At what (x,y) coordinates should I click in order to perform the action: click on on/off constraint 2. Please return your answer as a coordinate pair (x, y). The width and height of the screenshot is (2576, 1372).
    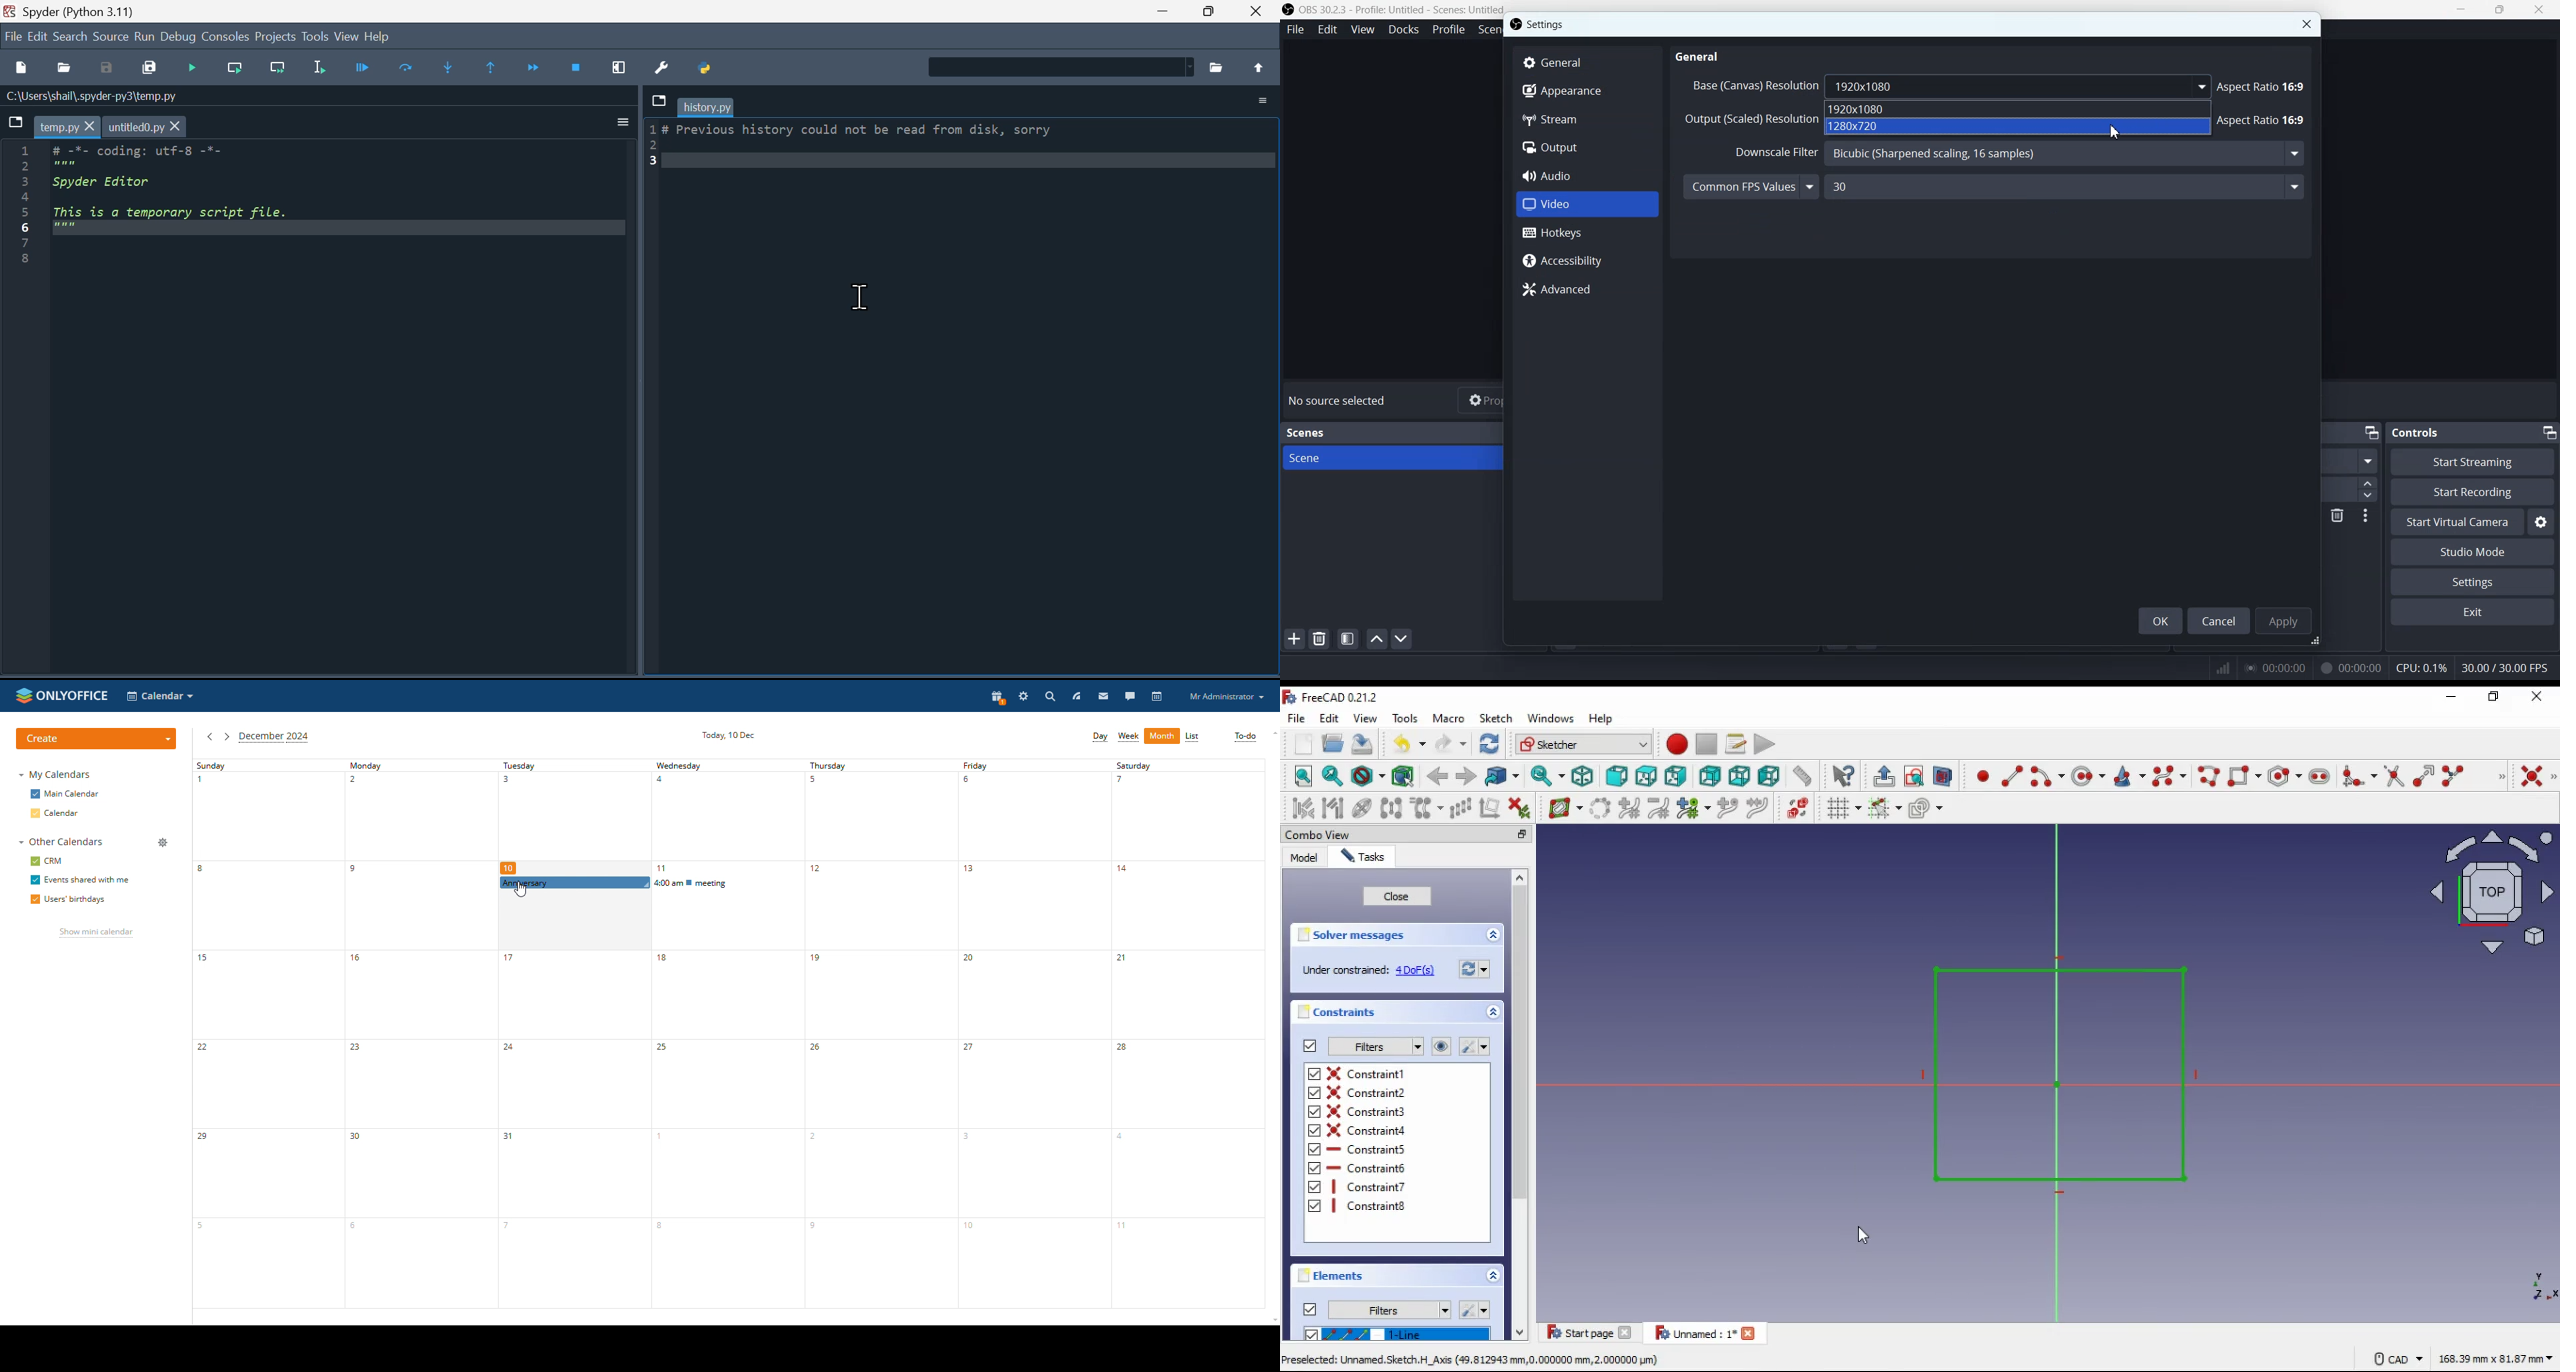
    Looking at the image, I should click on (1368, 1092).